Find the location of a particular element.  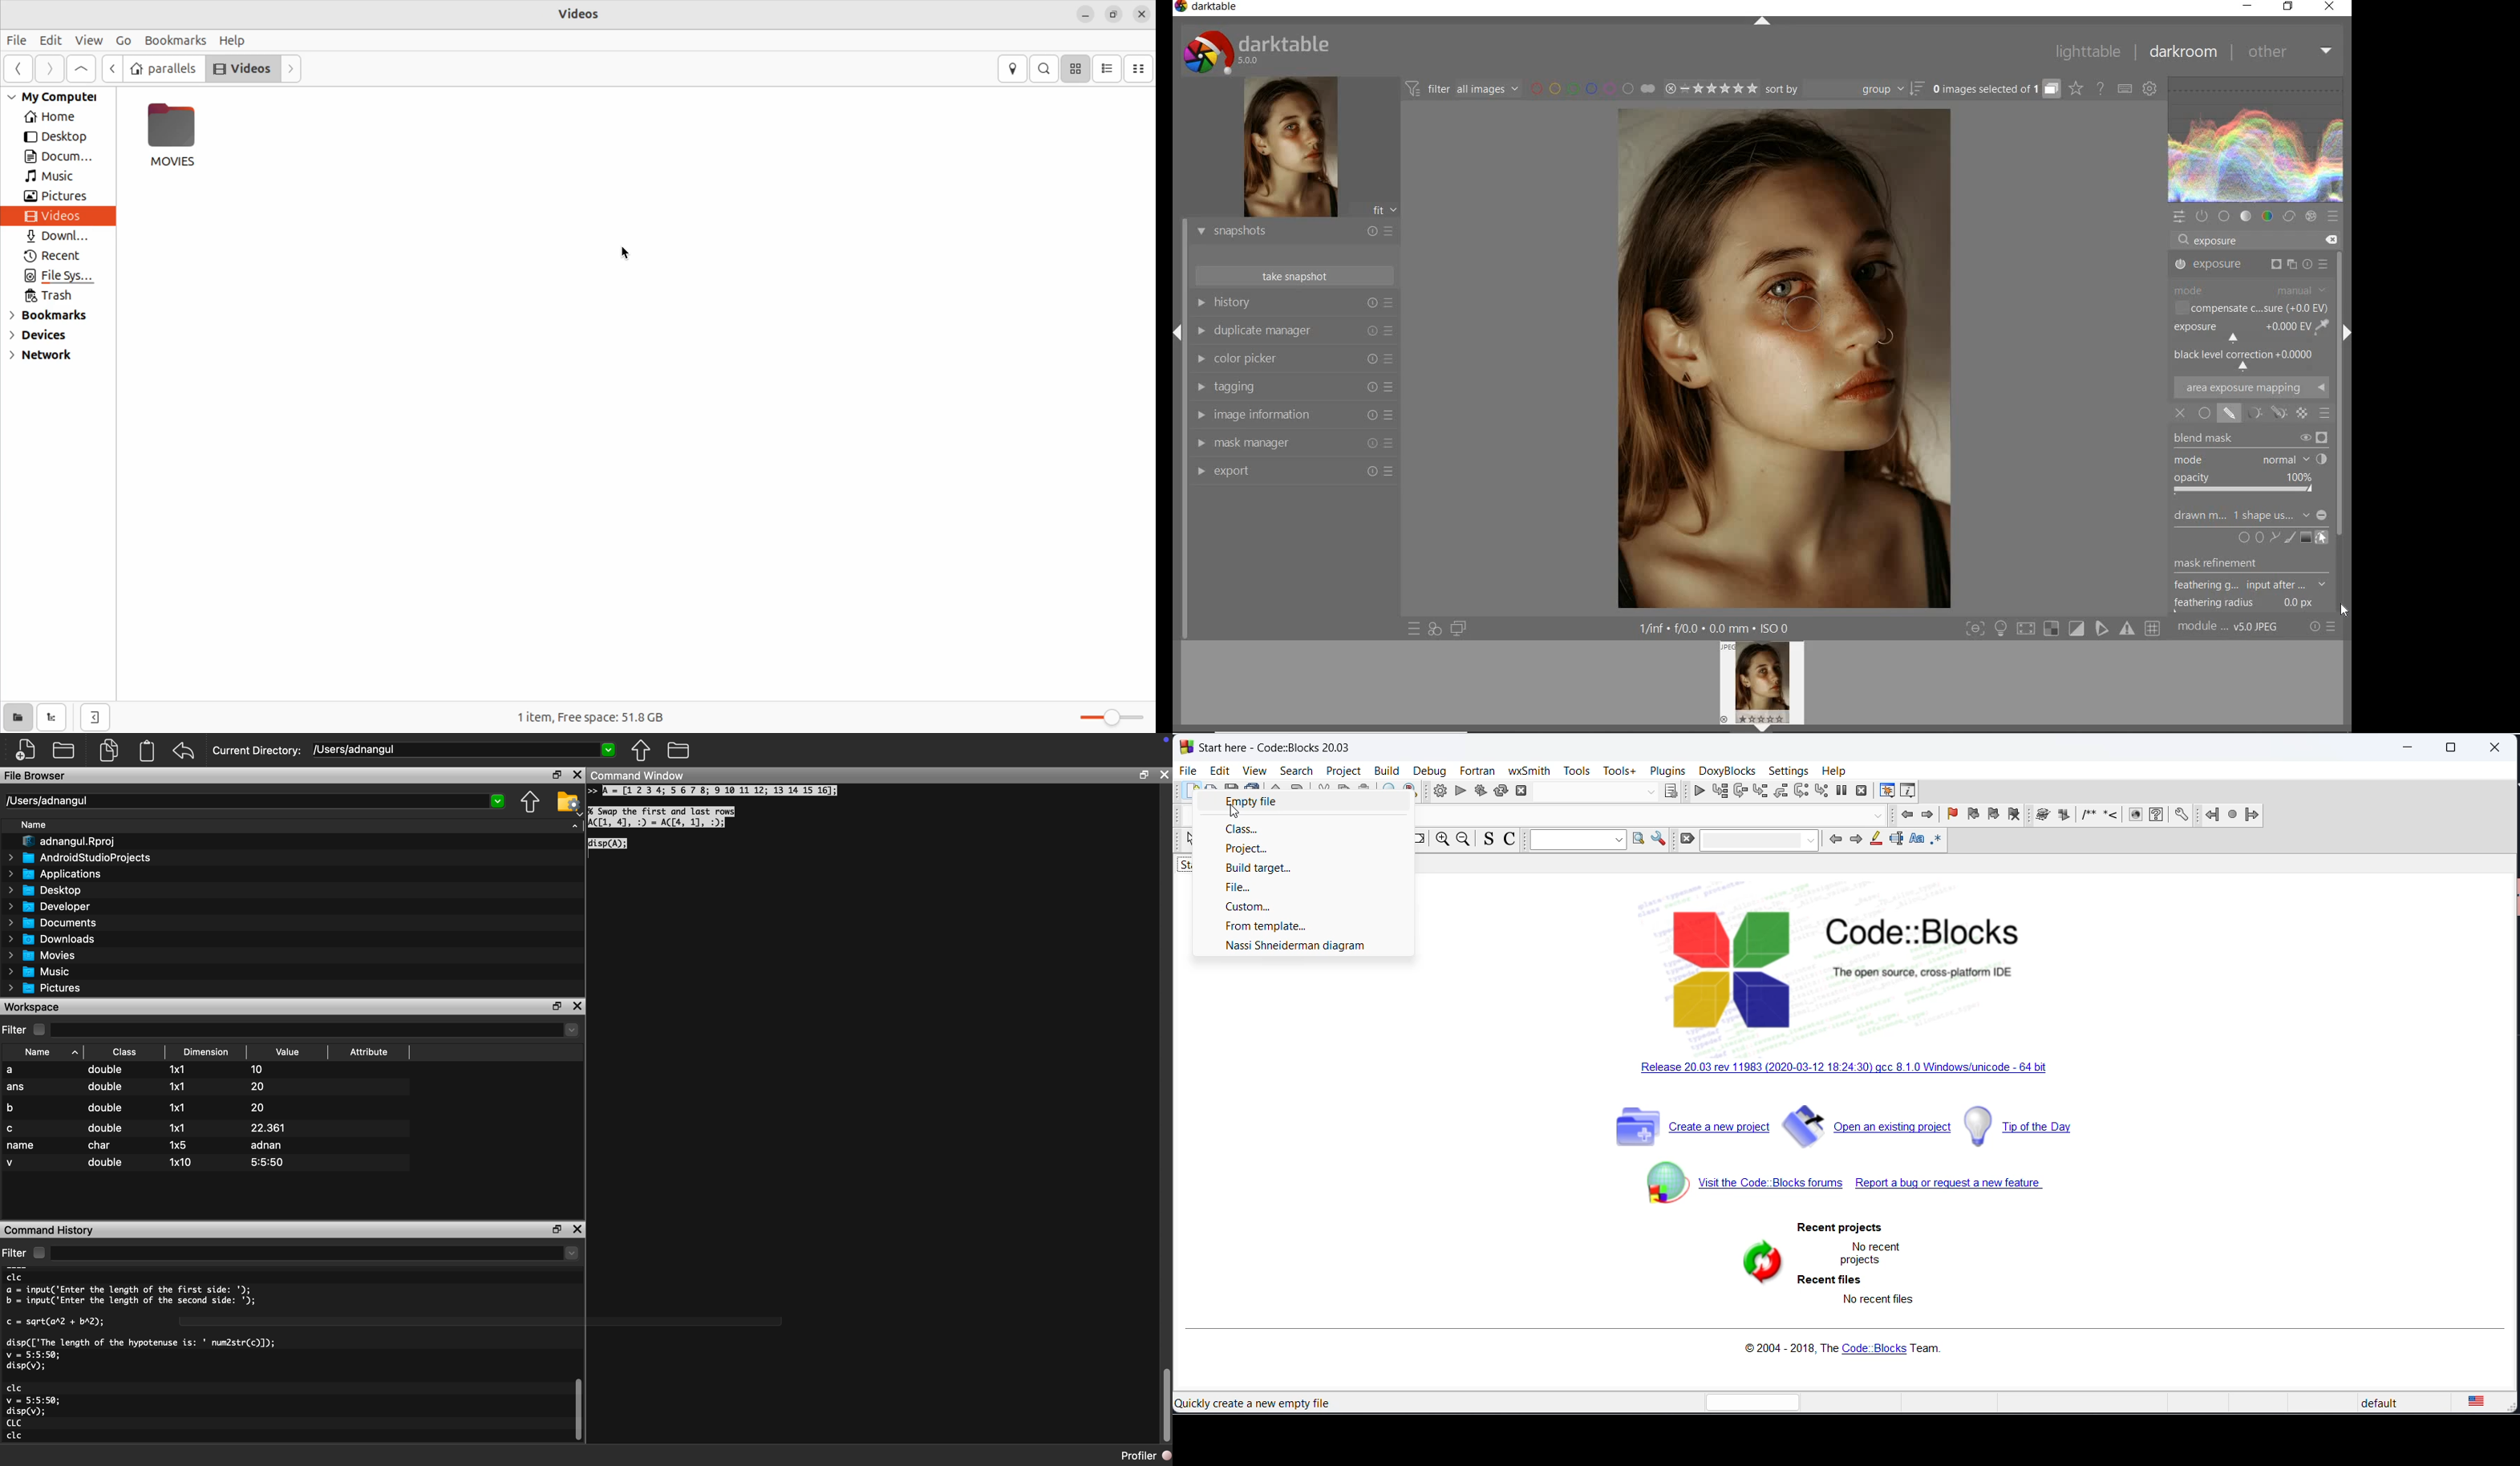

dropdown button is located at coordinates (1649, 791).